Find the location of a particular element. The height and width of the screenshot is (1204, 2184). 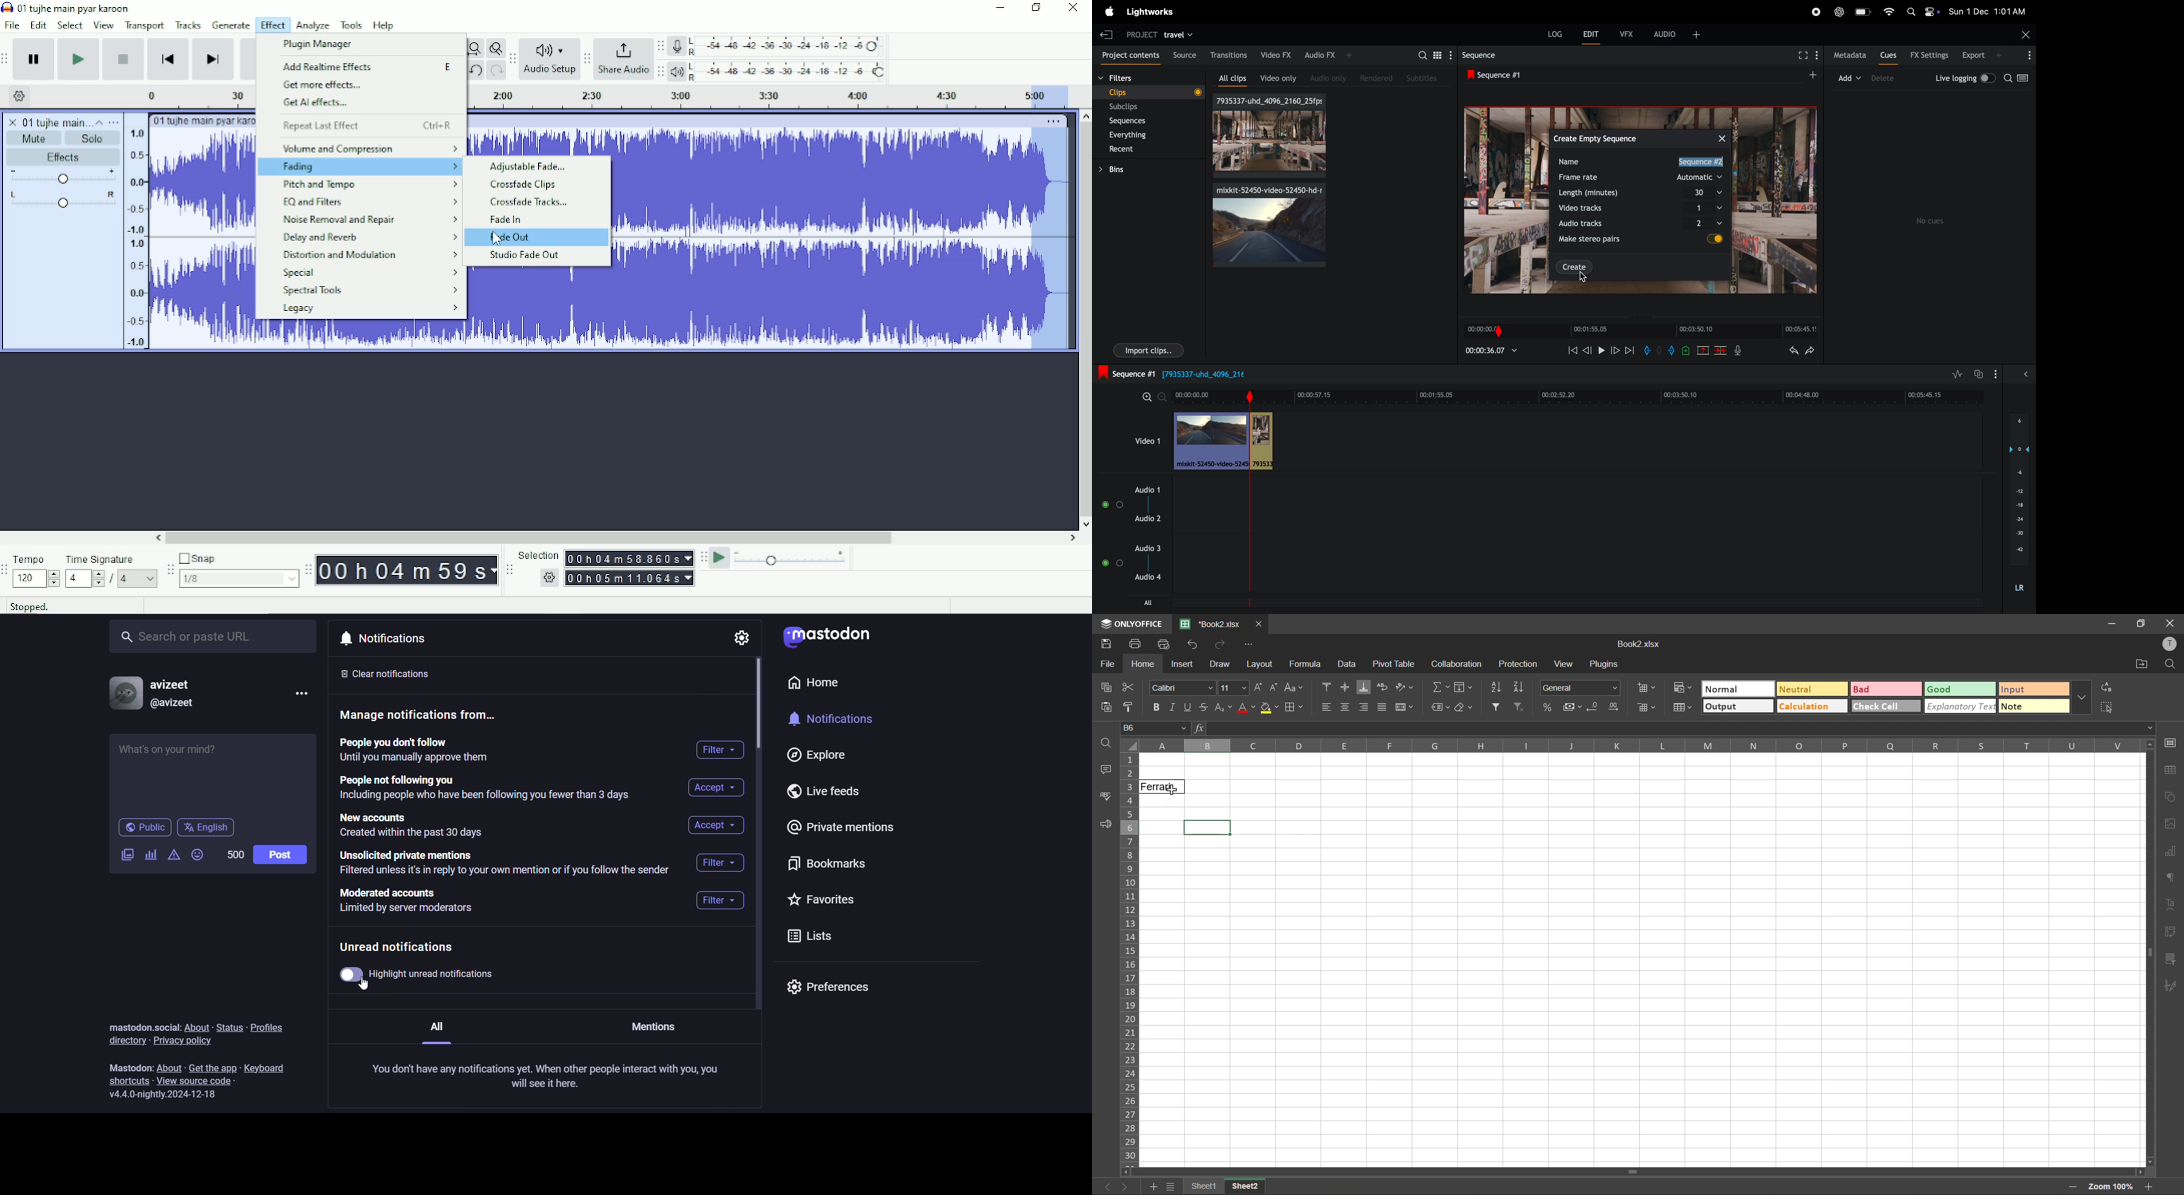

scroll down is located at coordinates (2151, 1162).